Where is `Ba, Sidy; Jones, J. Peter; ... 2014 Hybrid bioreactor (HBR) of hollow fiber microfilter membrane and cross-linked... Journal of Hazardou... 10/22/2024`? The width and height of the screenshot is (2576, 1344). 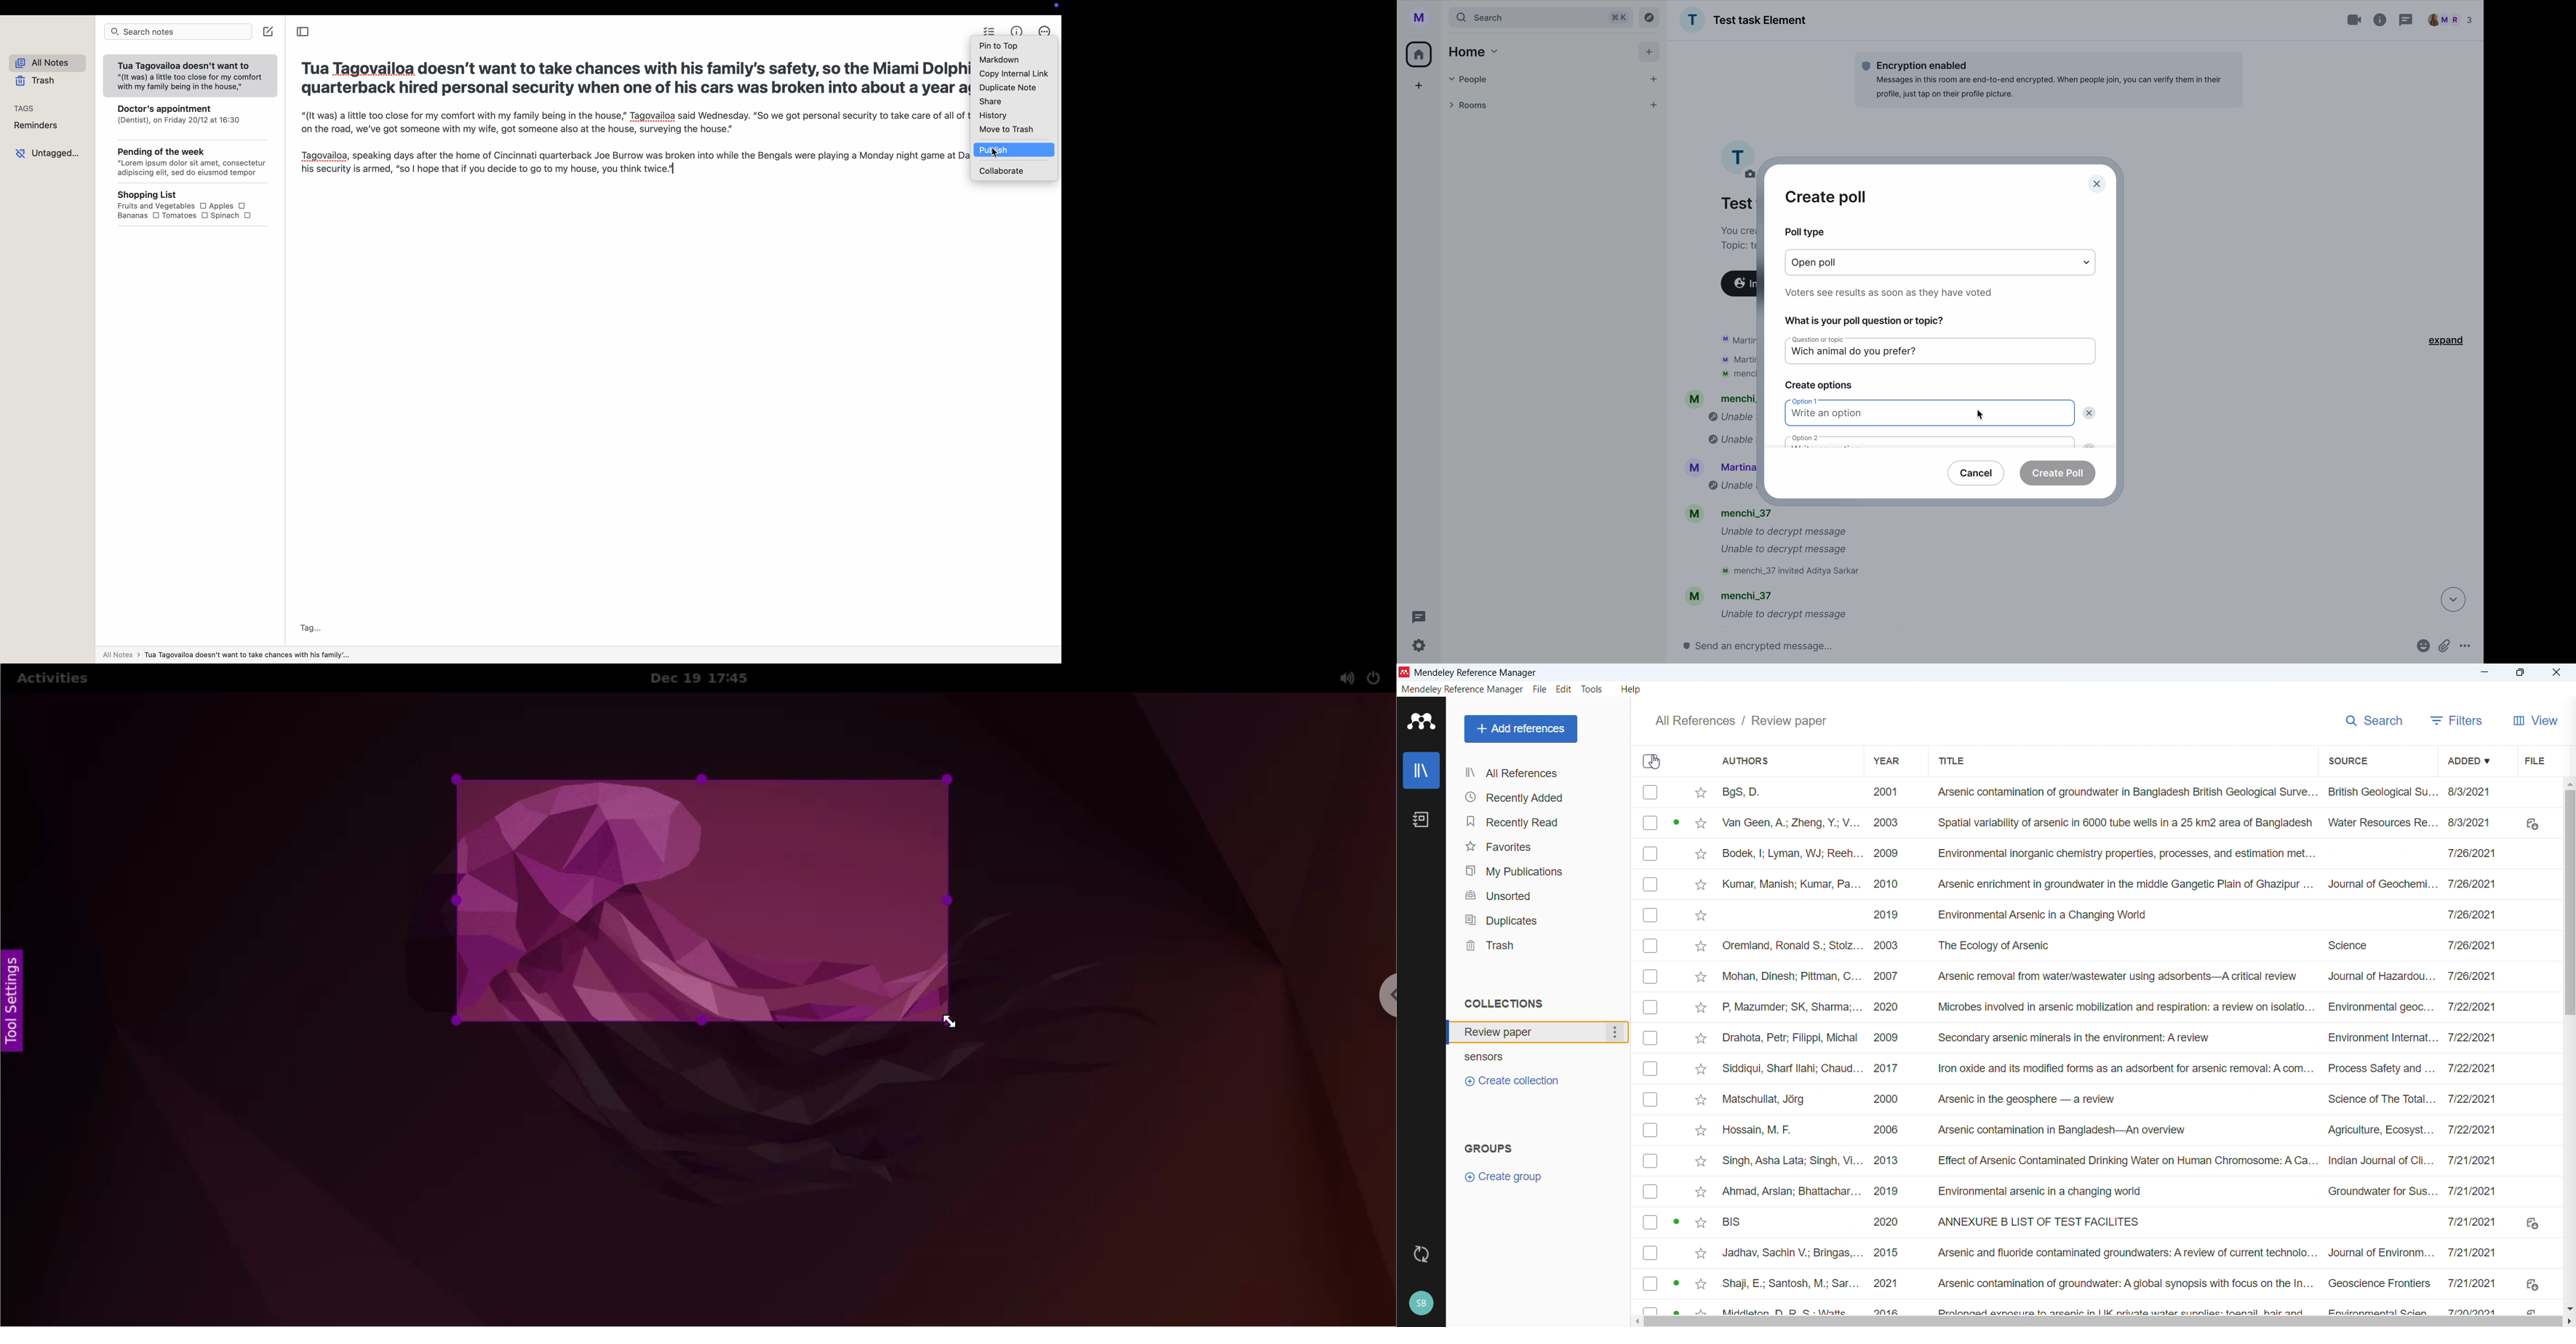 Ba, Sidy; Jones, J. Peter; ... 2014 Hybrid bioreactor (HBR) of hollow fiber microfilter membrane and cross-linked... Journal of Hazardou... 10/22/2024 is located at coordinates (2112, 1129).